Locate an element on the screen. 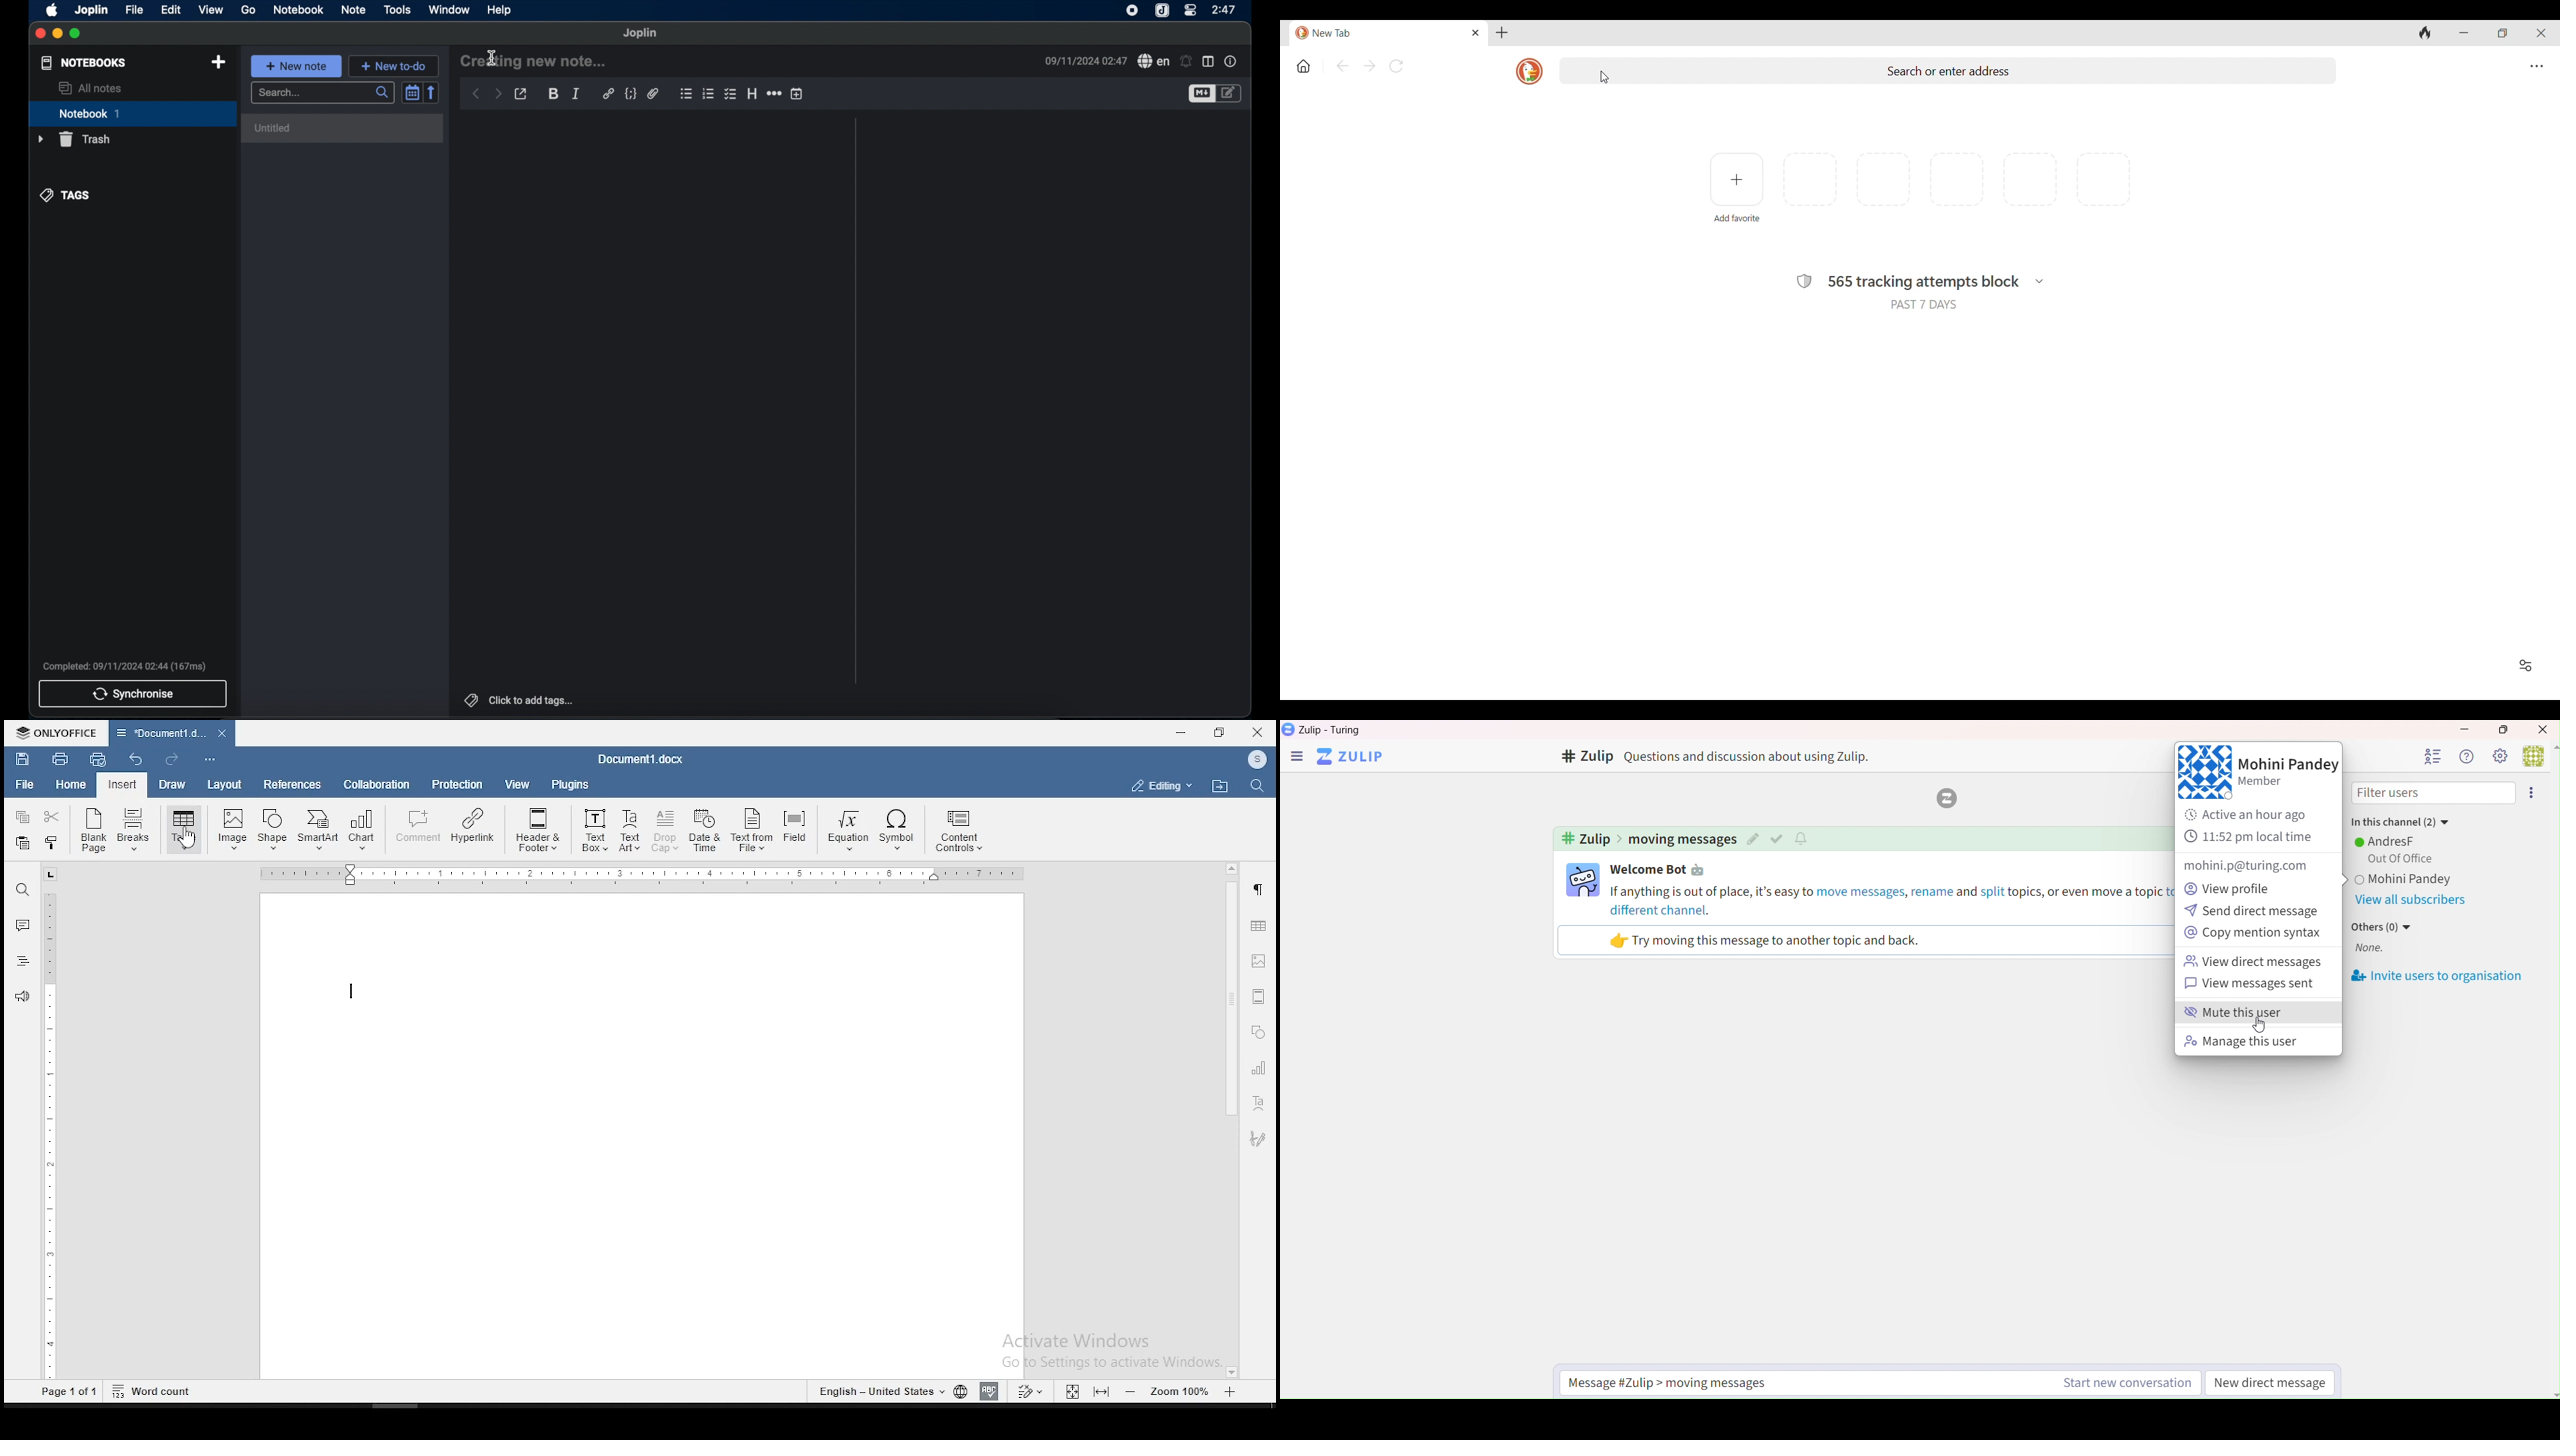 This screenshot has height=1456, width=2576. window is located at coordinates (449, 9).